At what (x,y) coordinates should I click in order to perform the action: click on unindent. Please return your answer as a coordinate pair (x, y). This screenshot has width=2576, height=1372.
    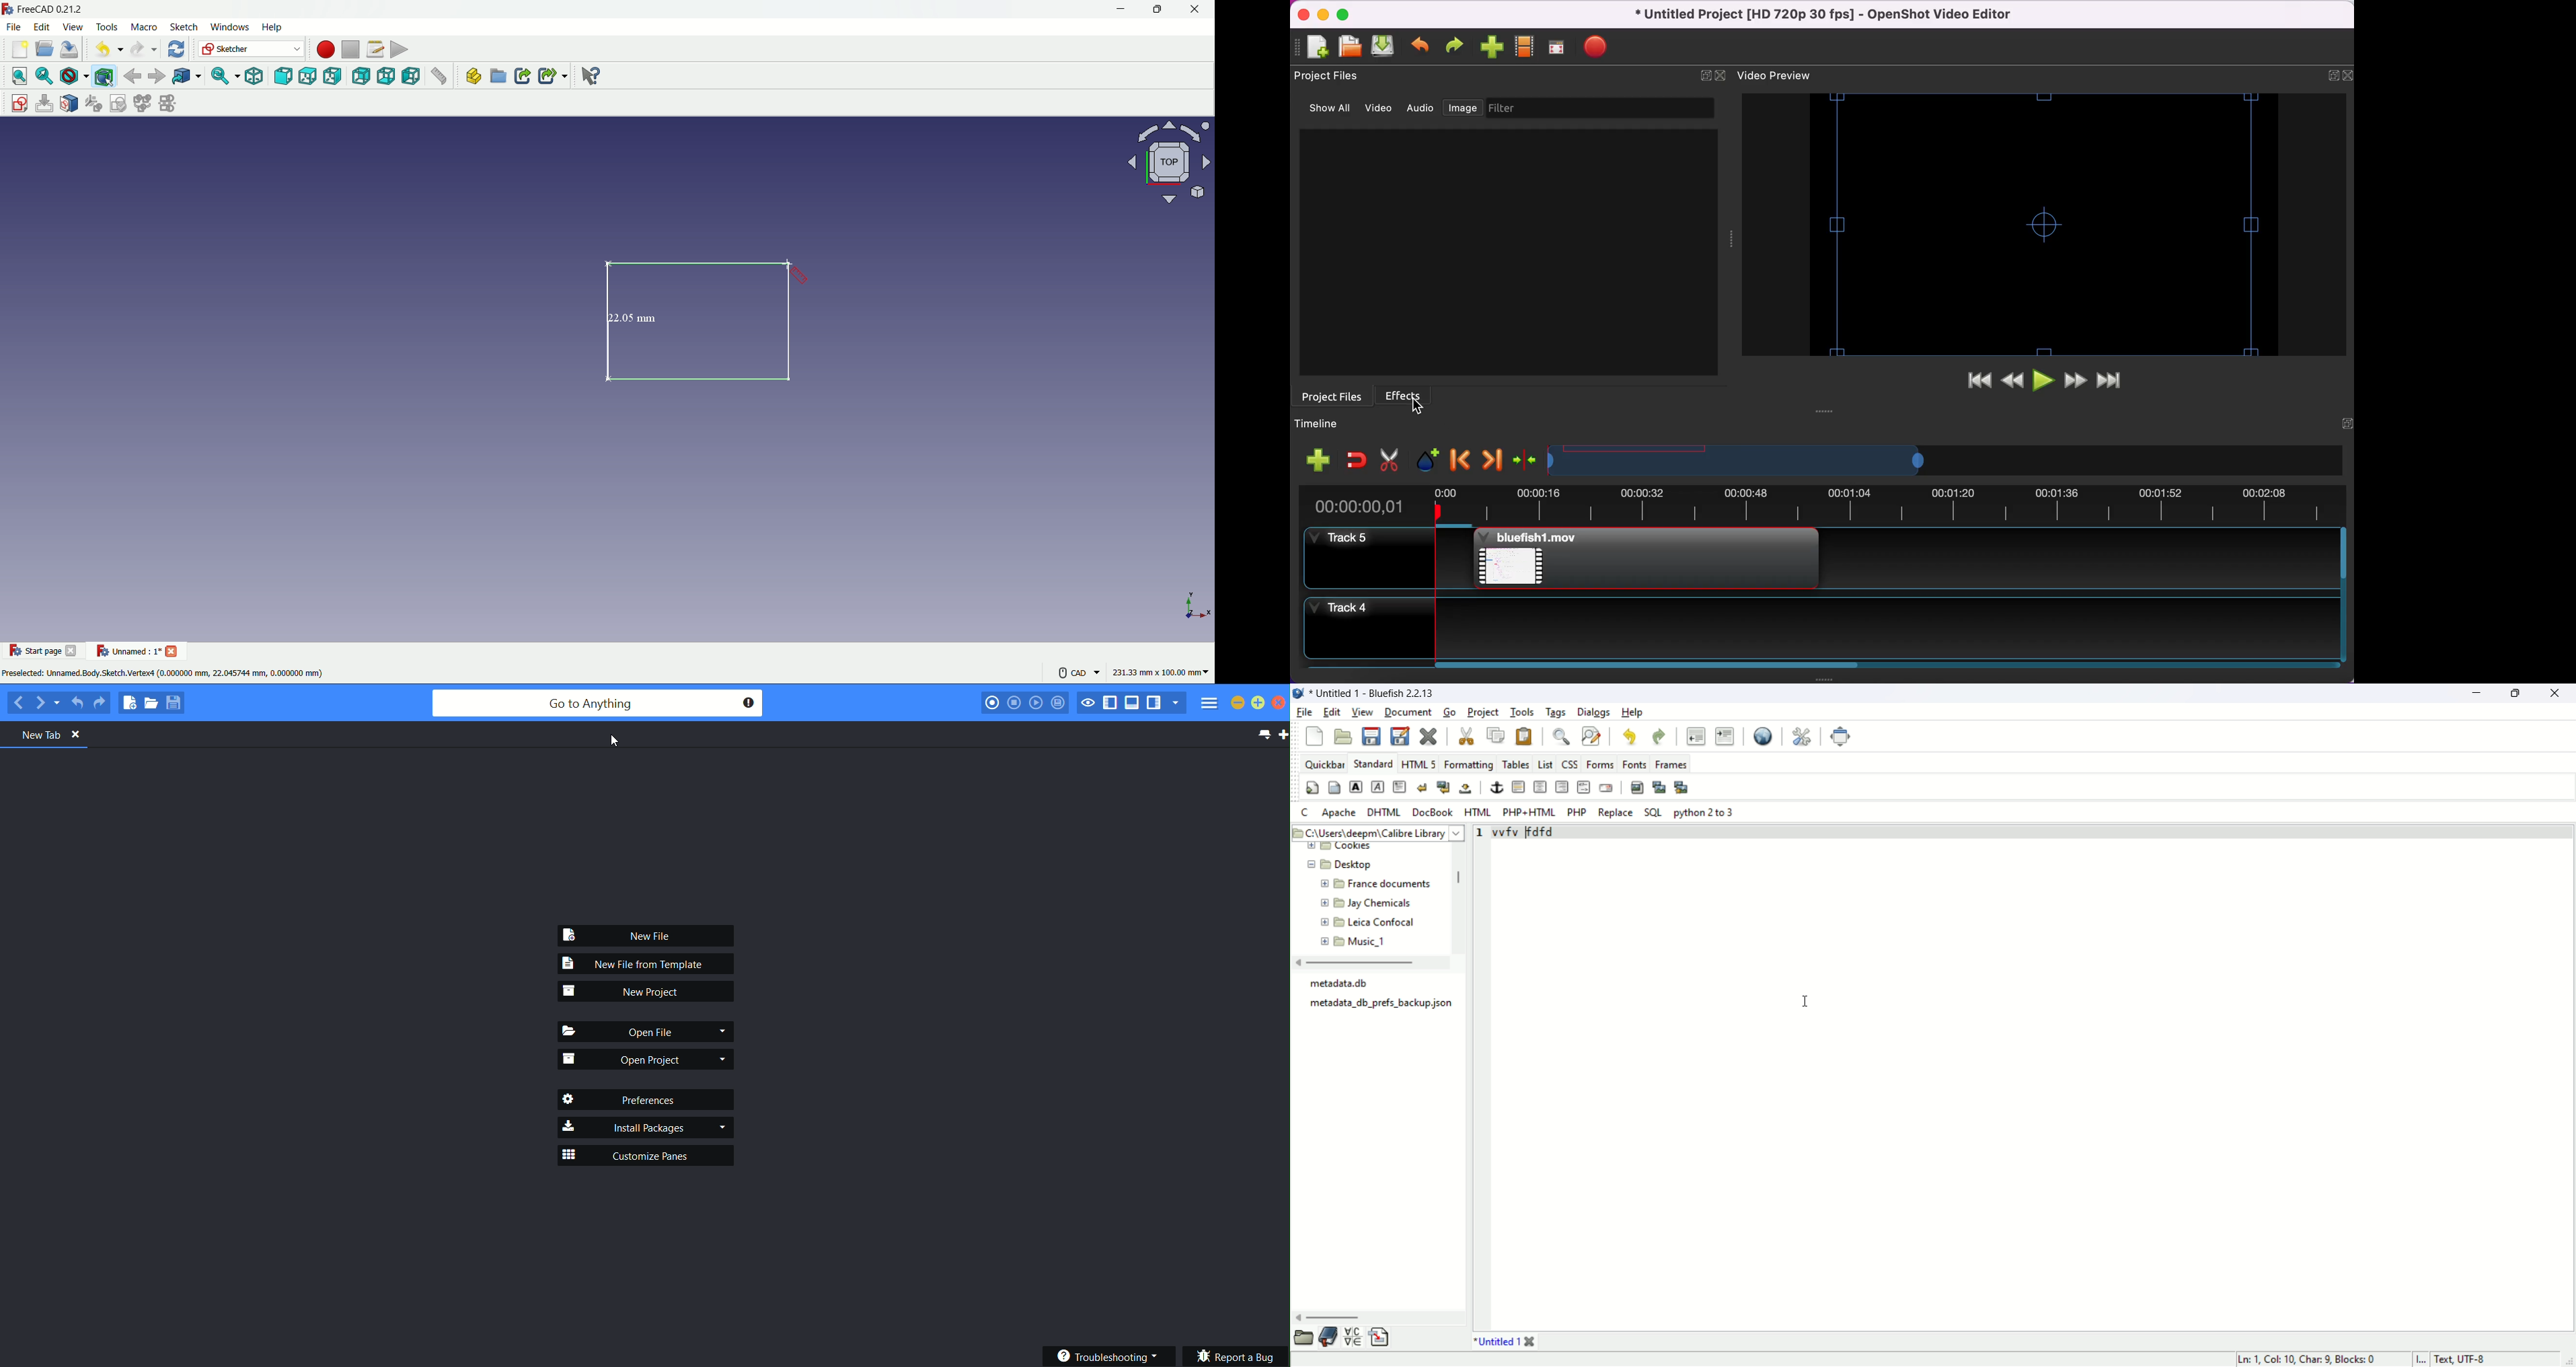
    Looking at the image, I should click on (1697, 736).